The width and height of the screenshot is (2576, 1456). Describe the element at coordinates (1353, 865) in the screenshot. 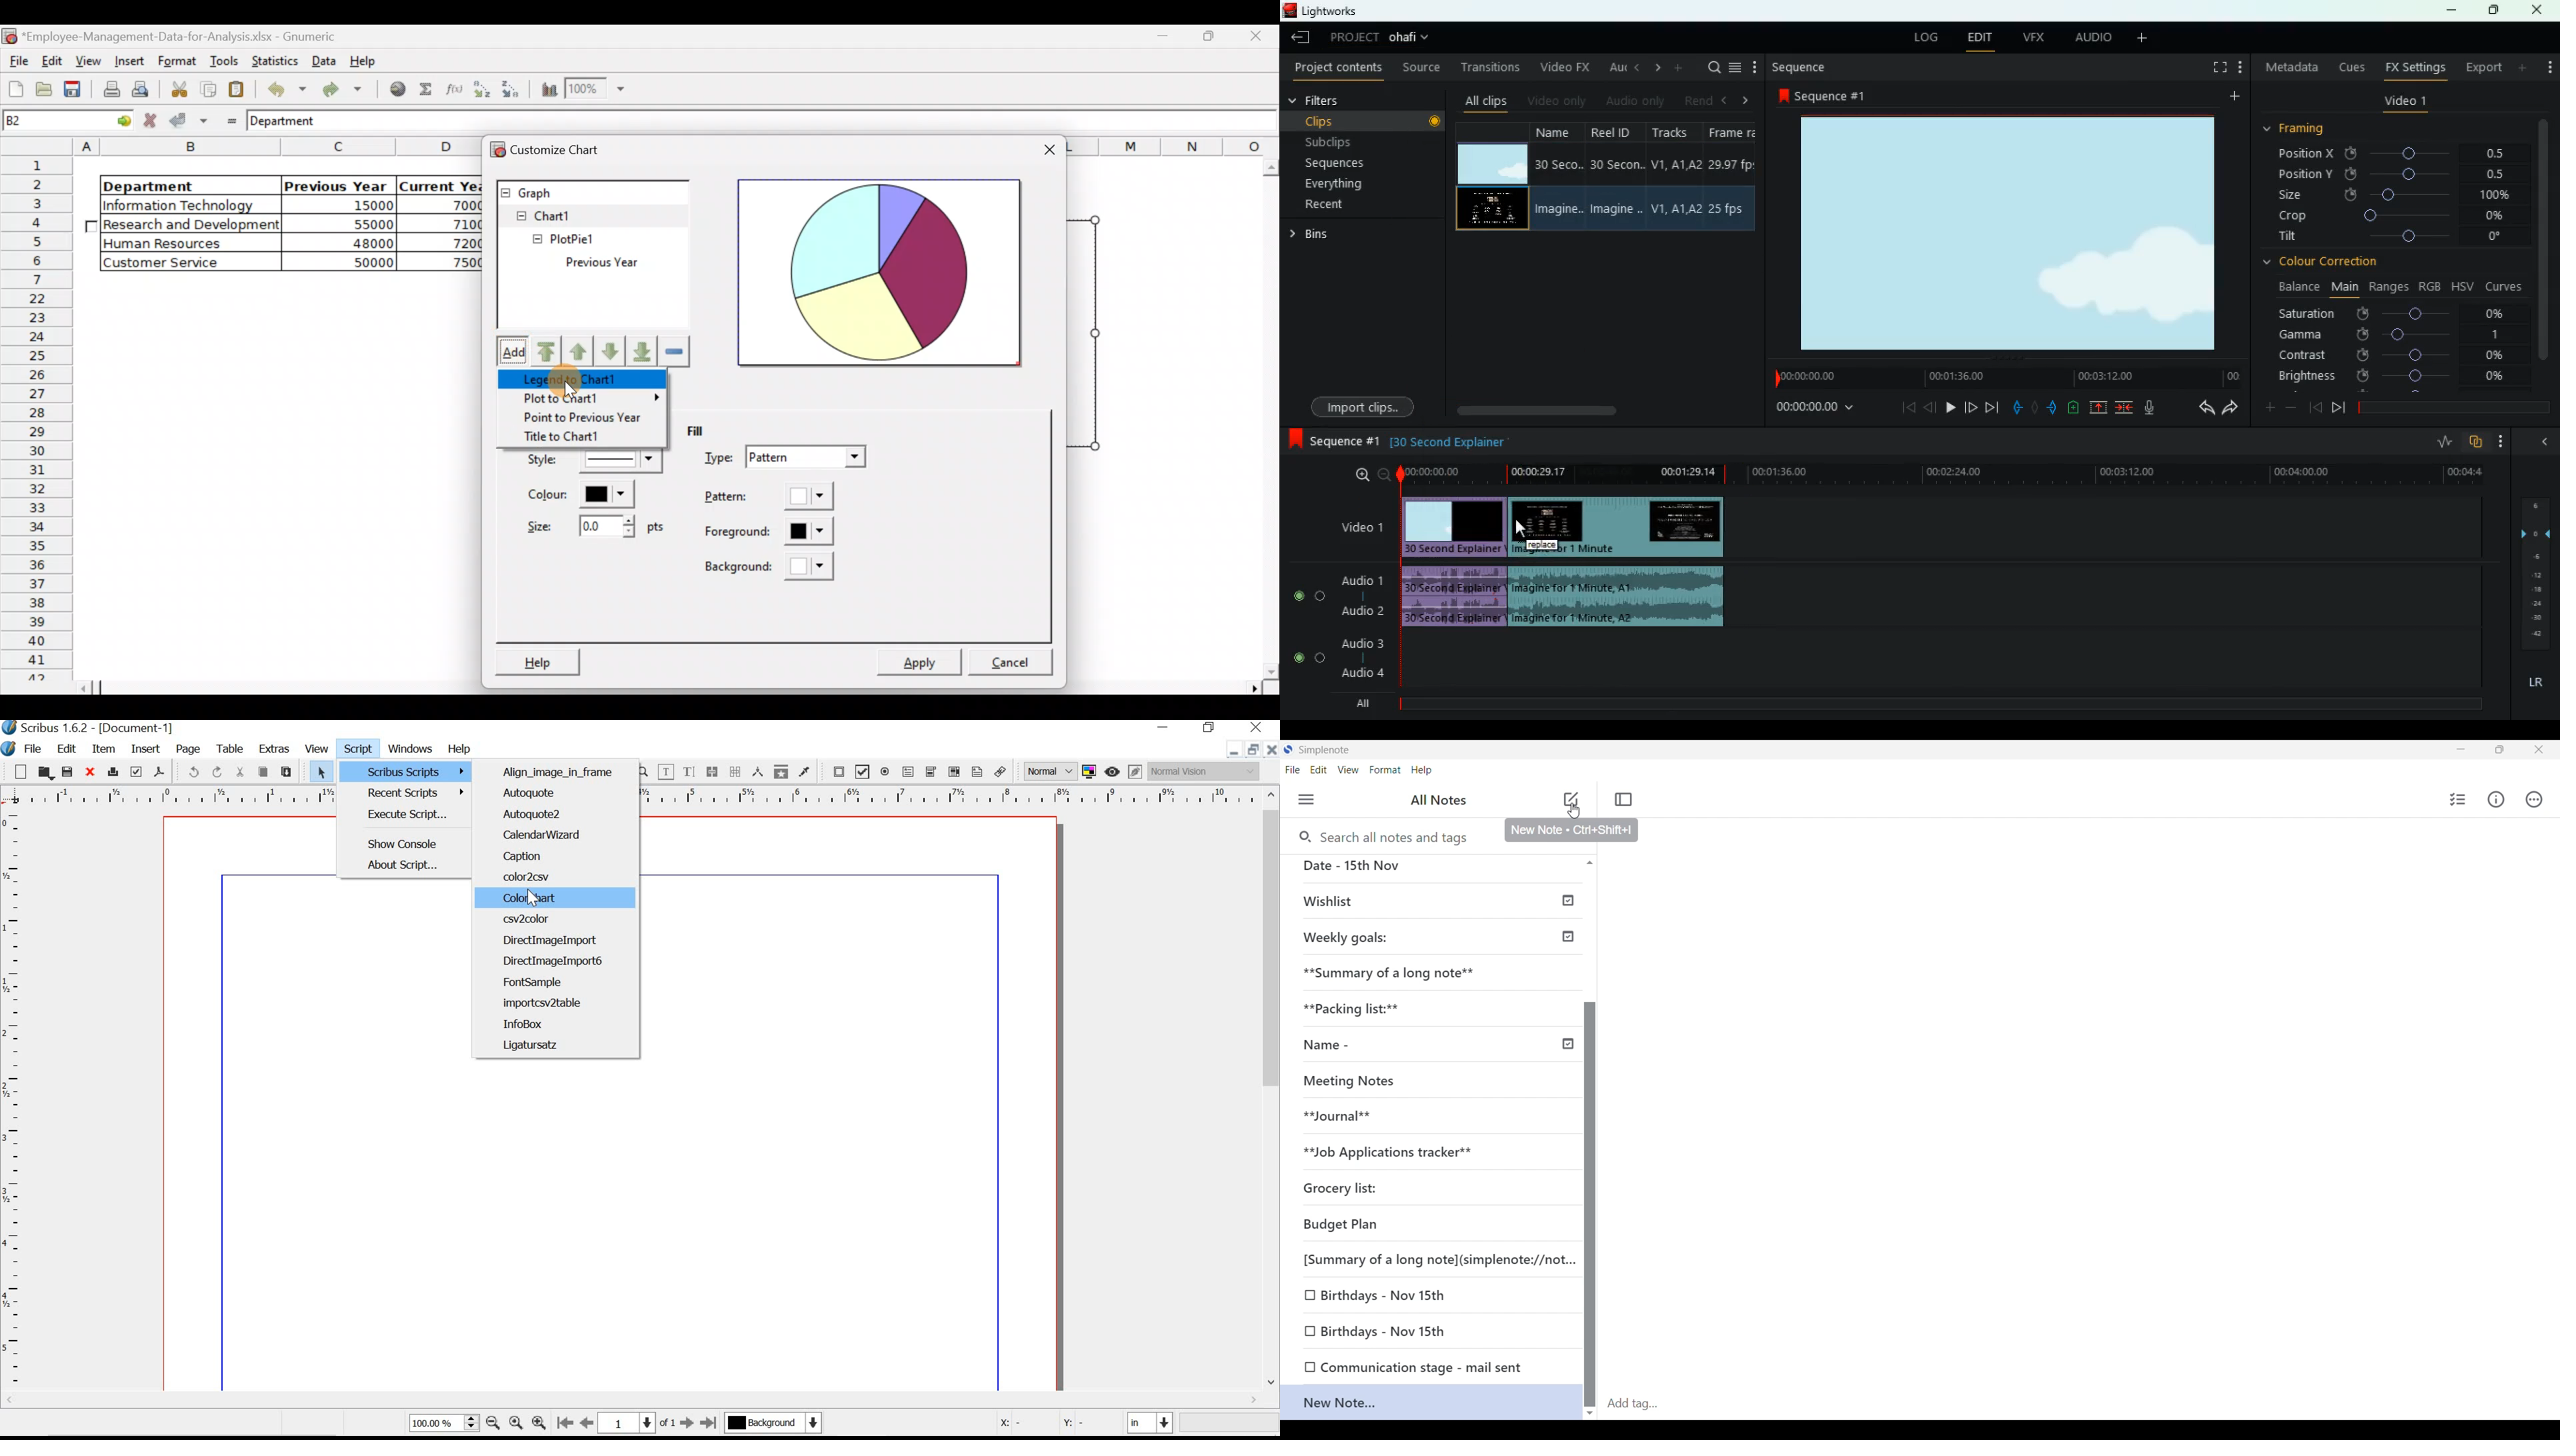

I see `Date - 15th Nov` at that location.